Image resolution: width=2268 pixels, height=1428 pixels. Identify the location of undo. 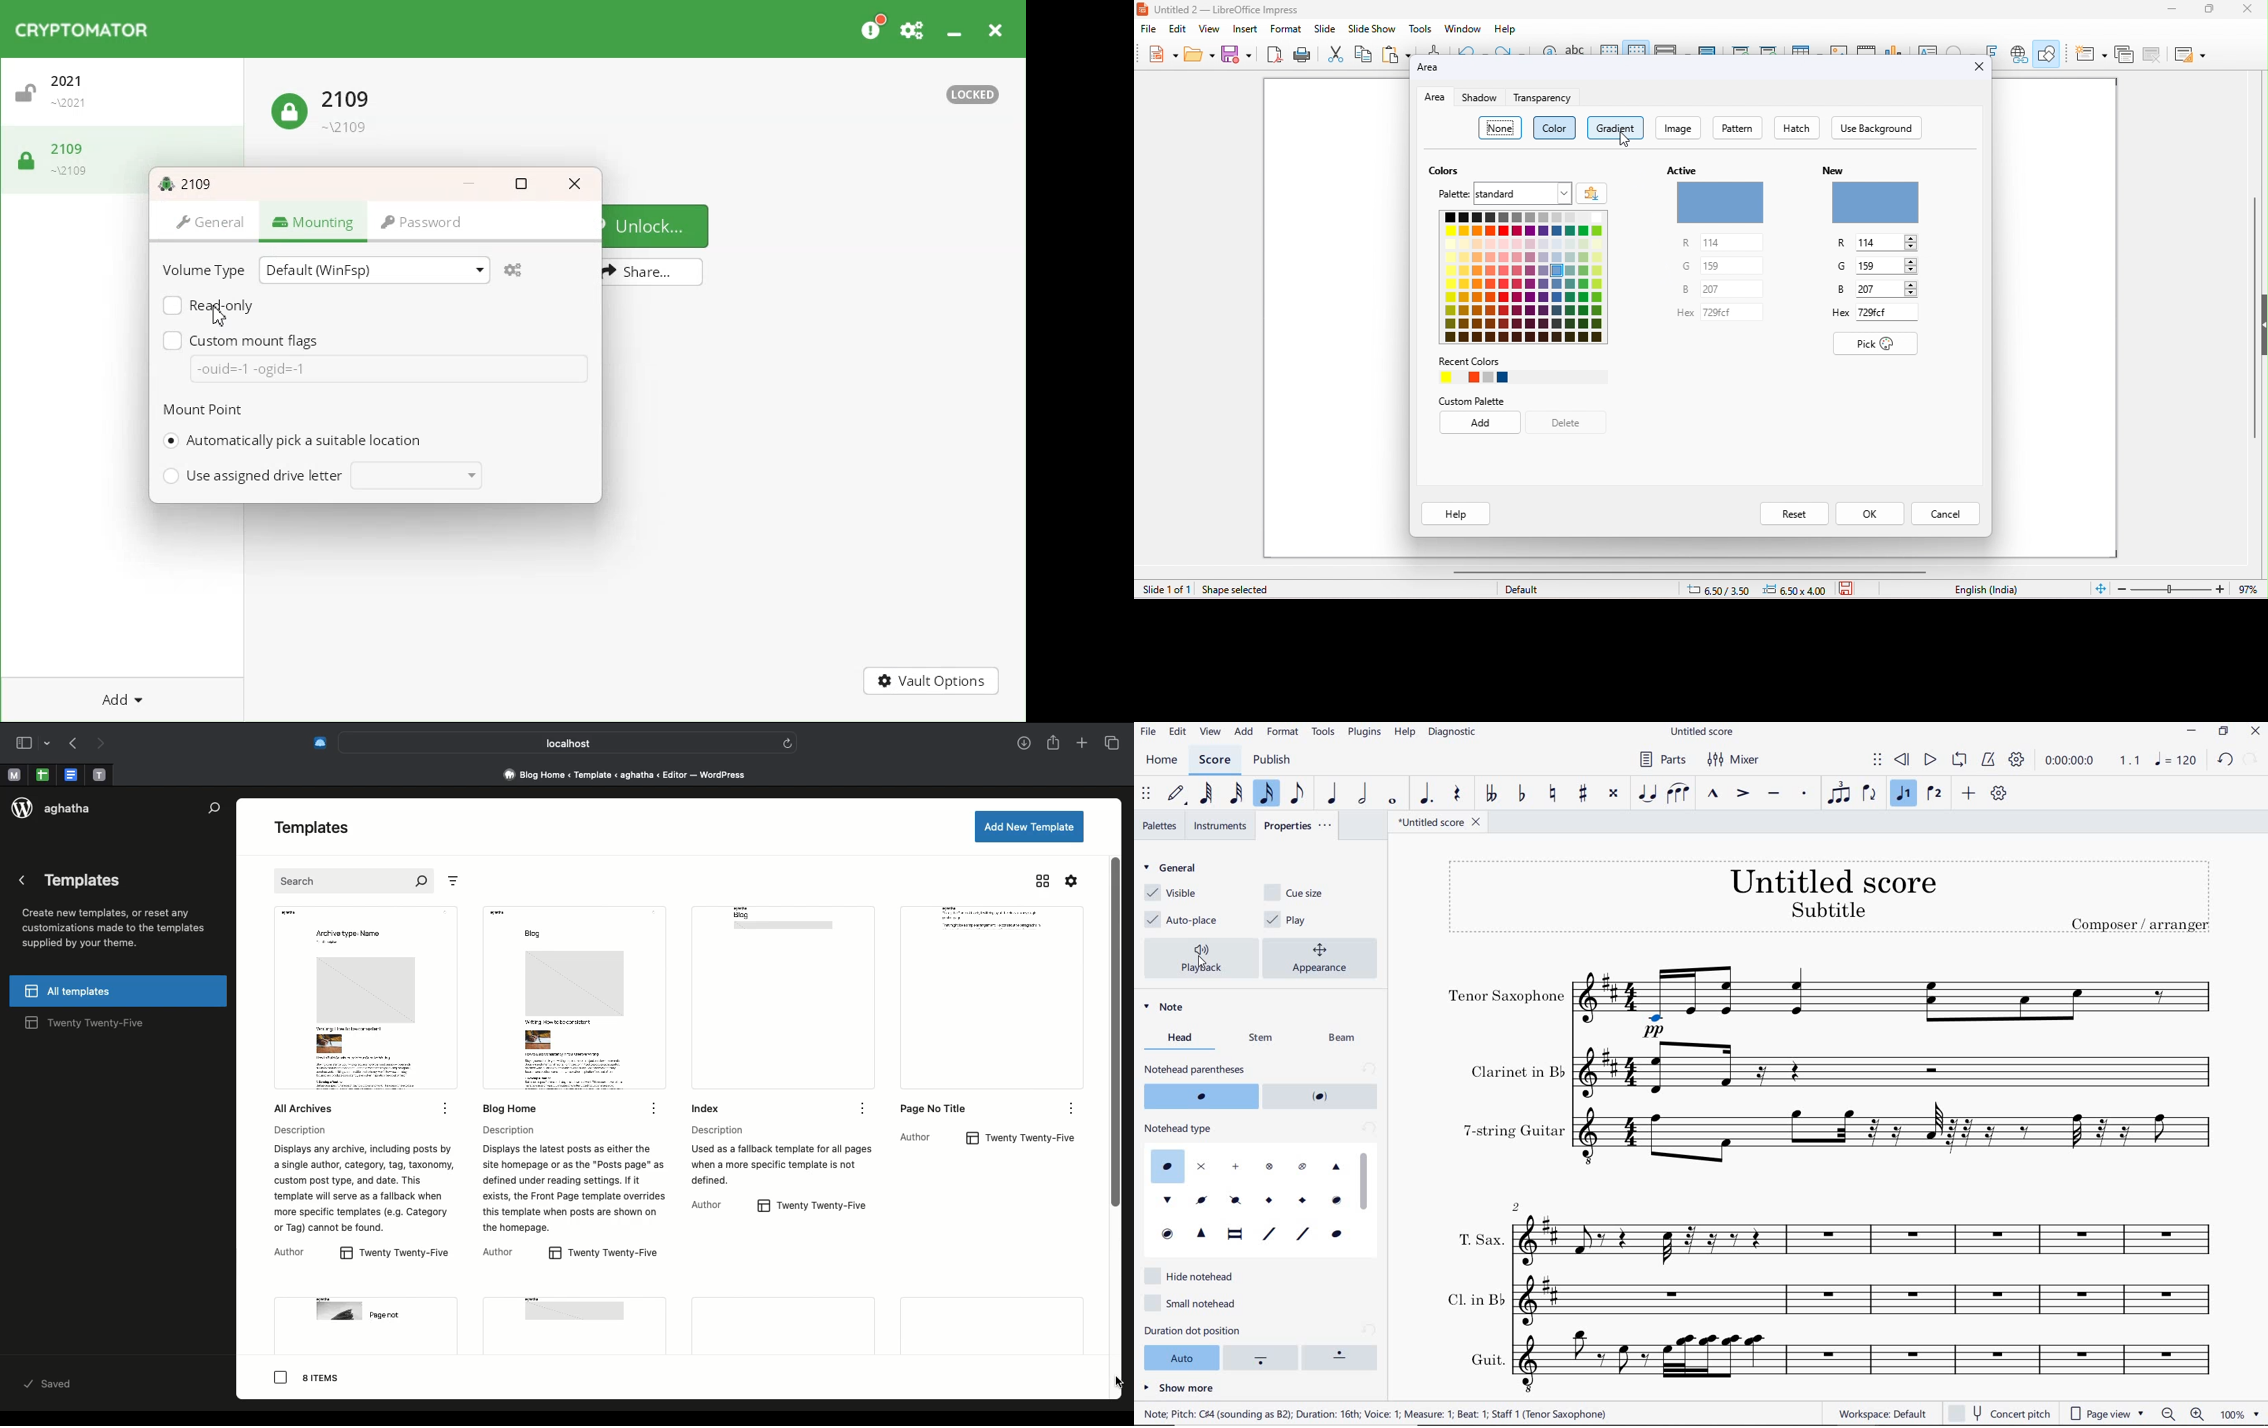
(2225, 760).